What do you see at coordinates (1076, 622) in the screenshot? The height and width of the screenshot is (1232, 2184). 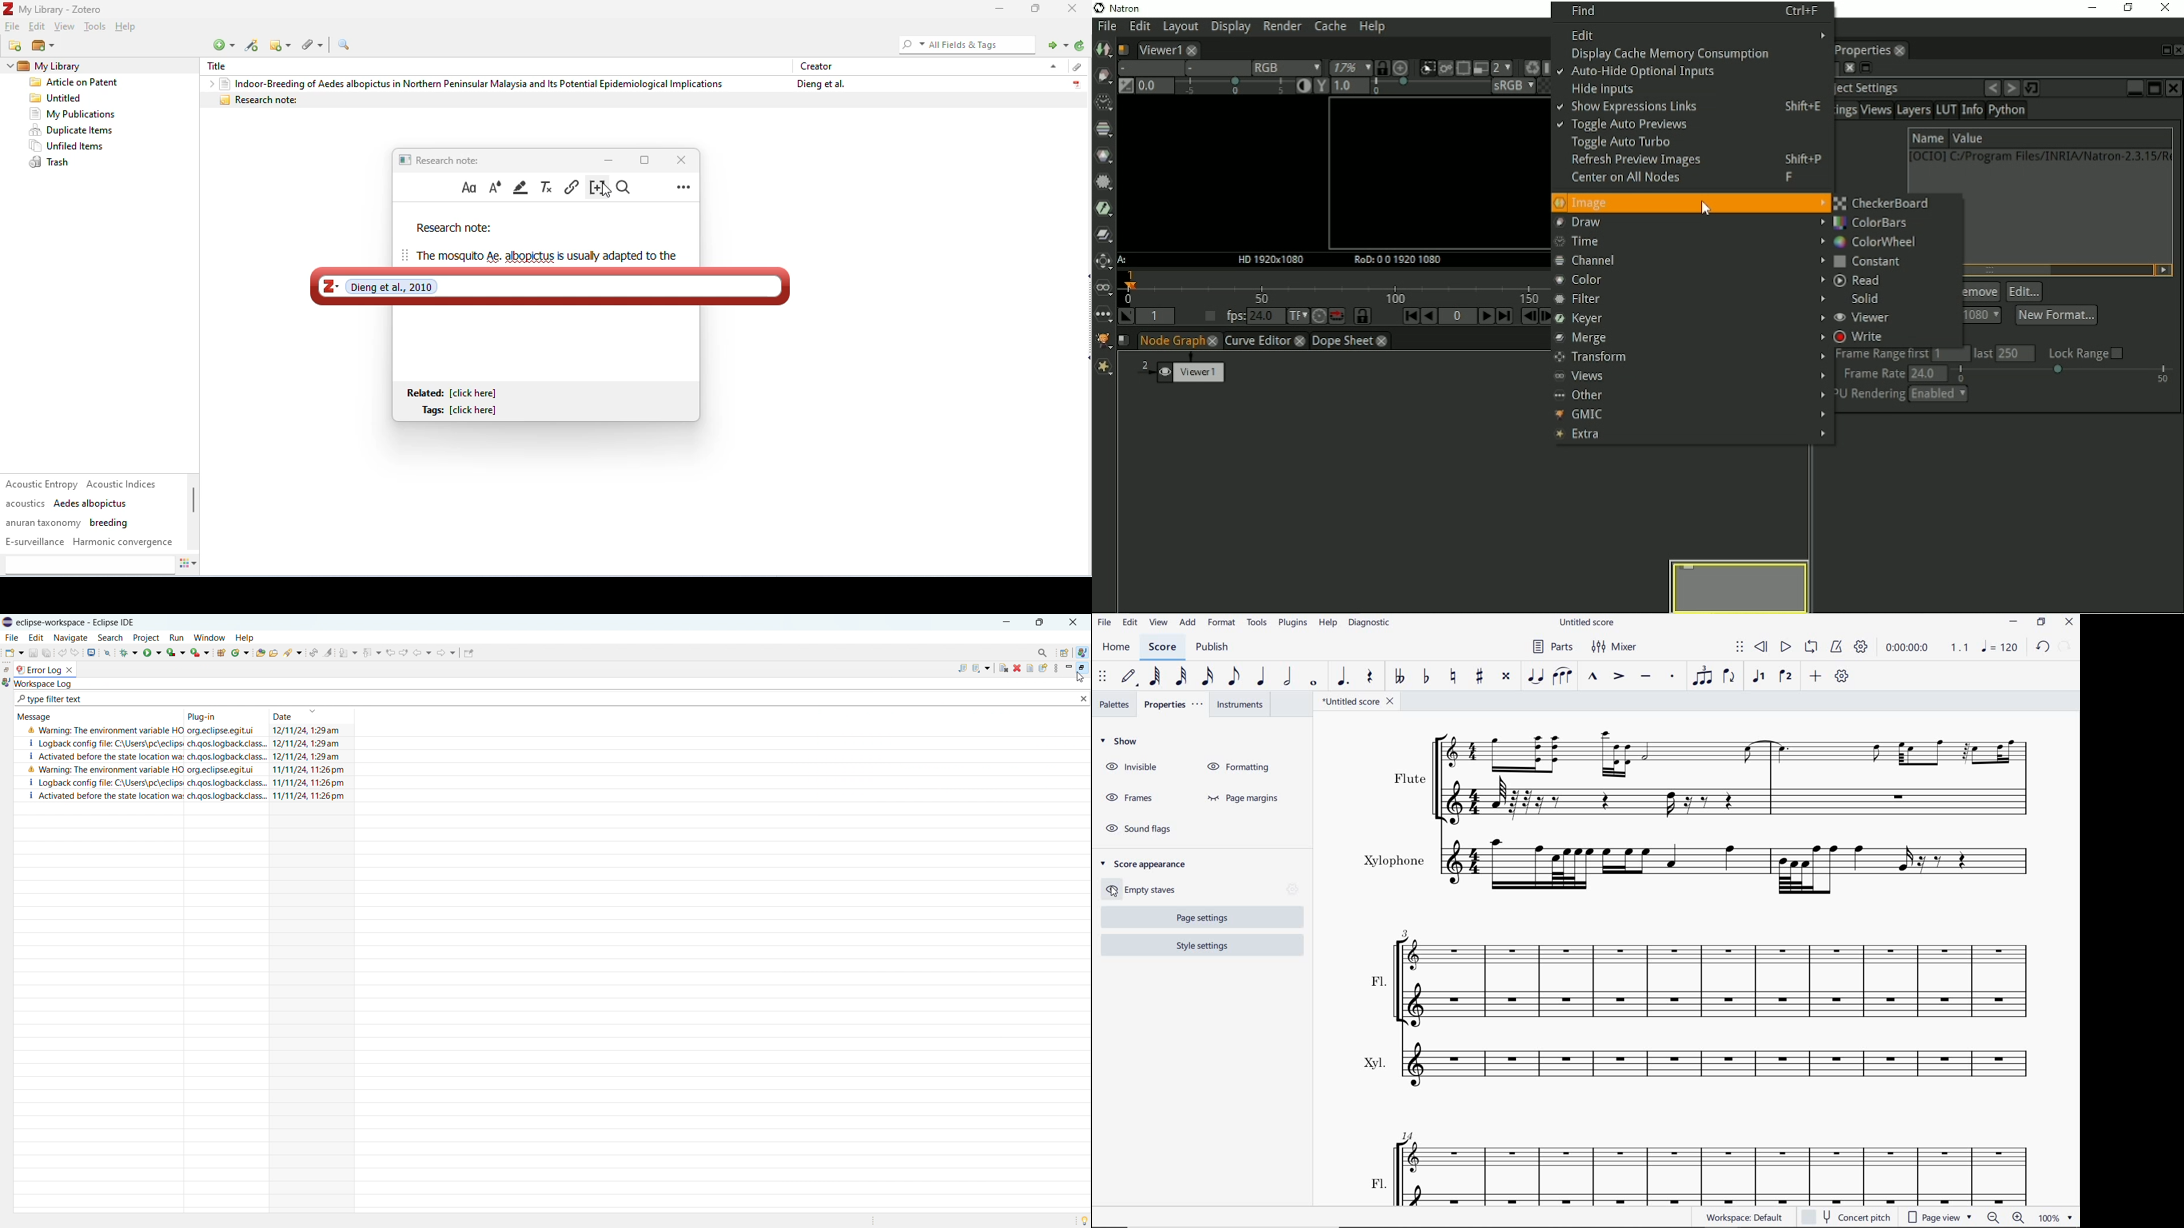 I see `close button` at bounding box center [1076, 622].